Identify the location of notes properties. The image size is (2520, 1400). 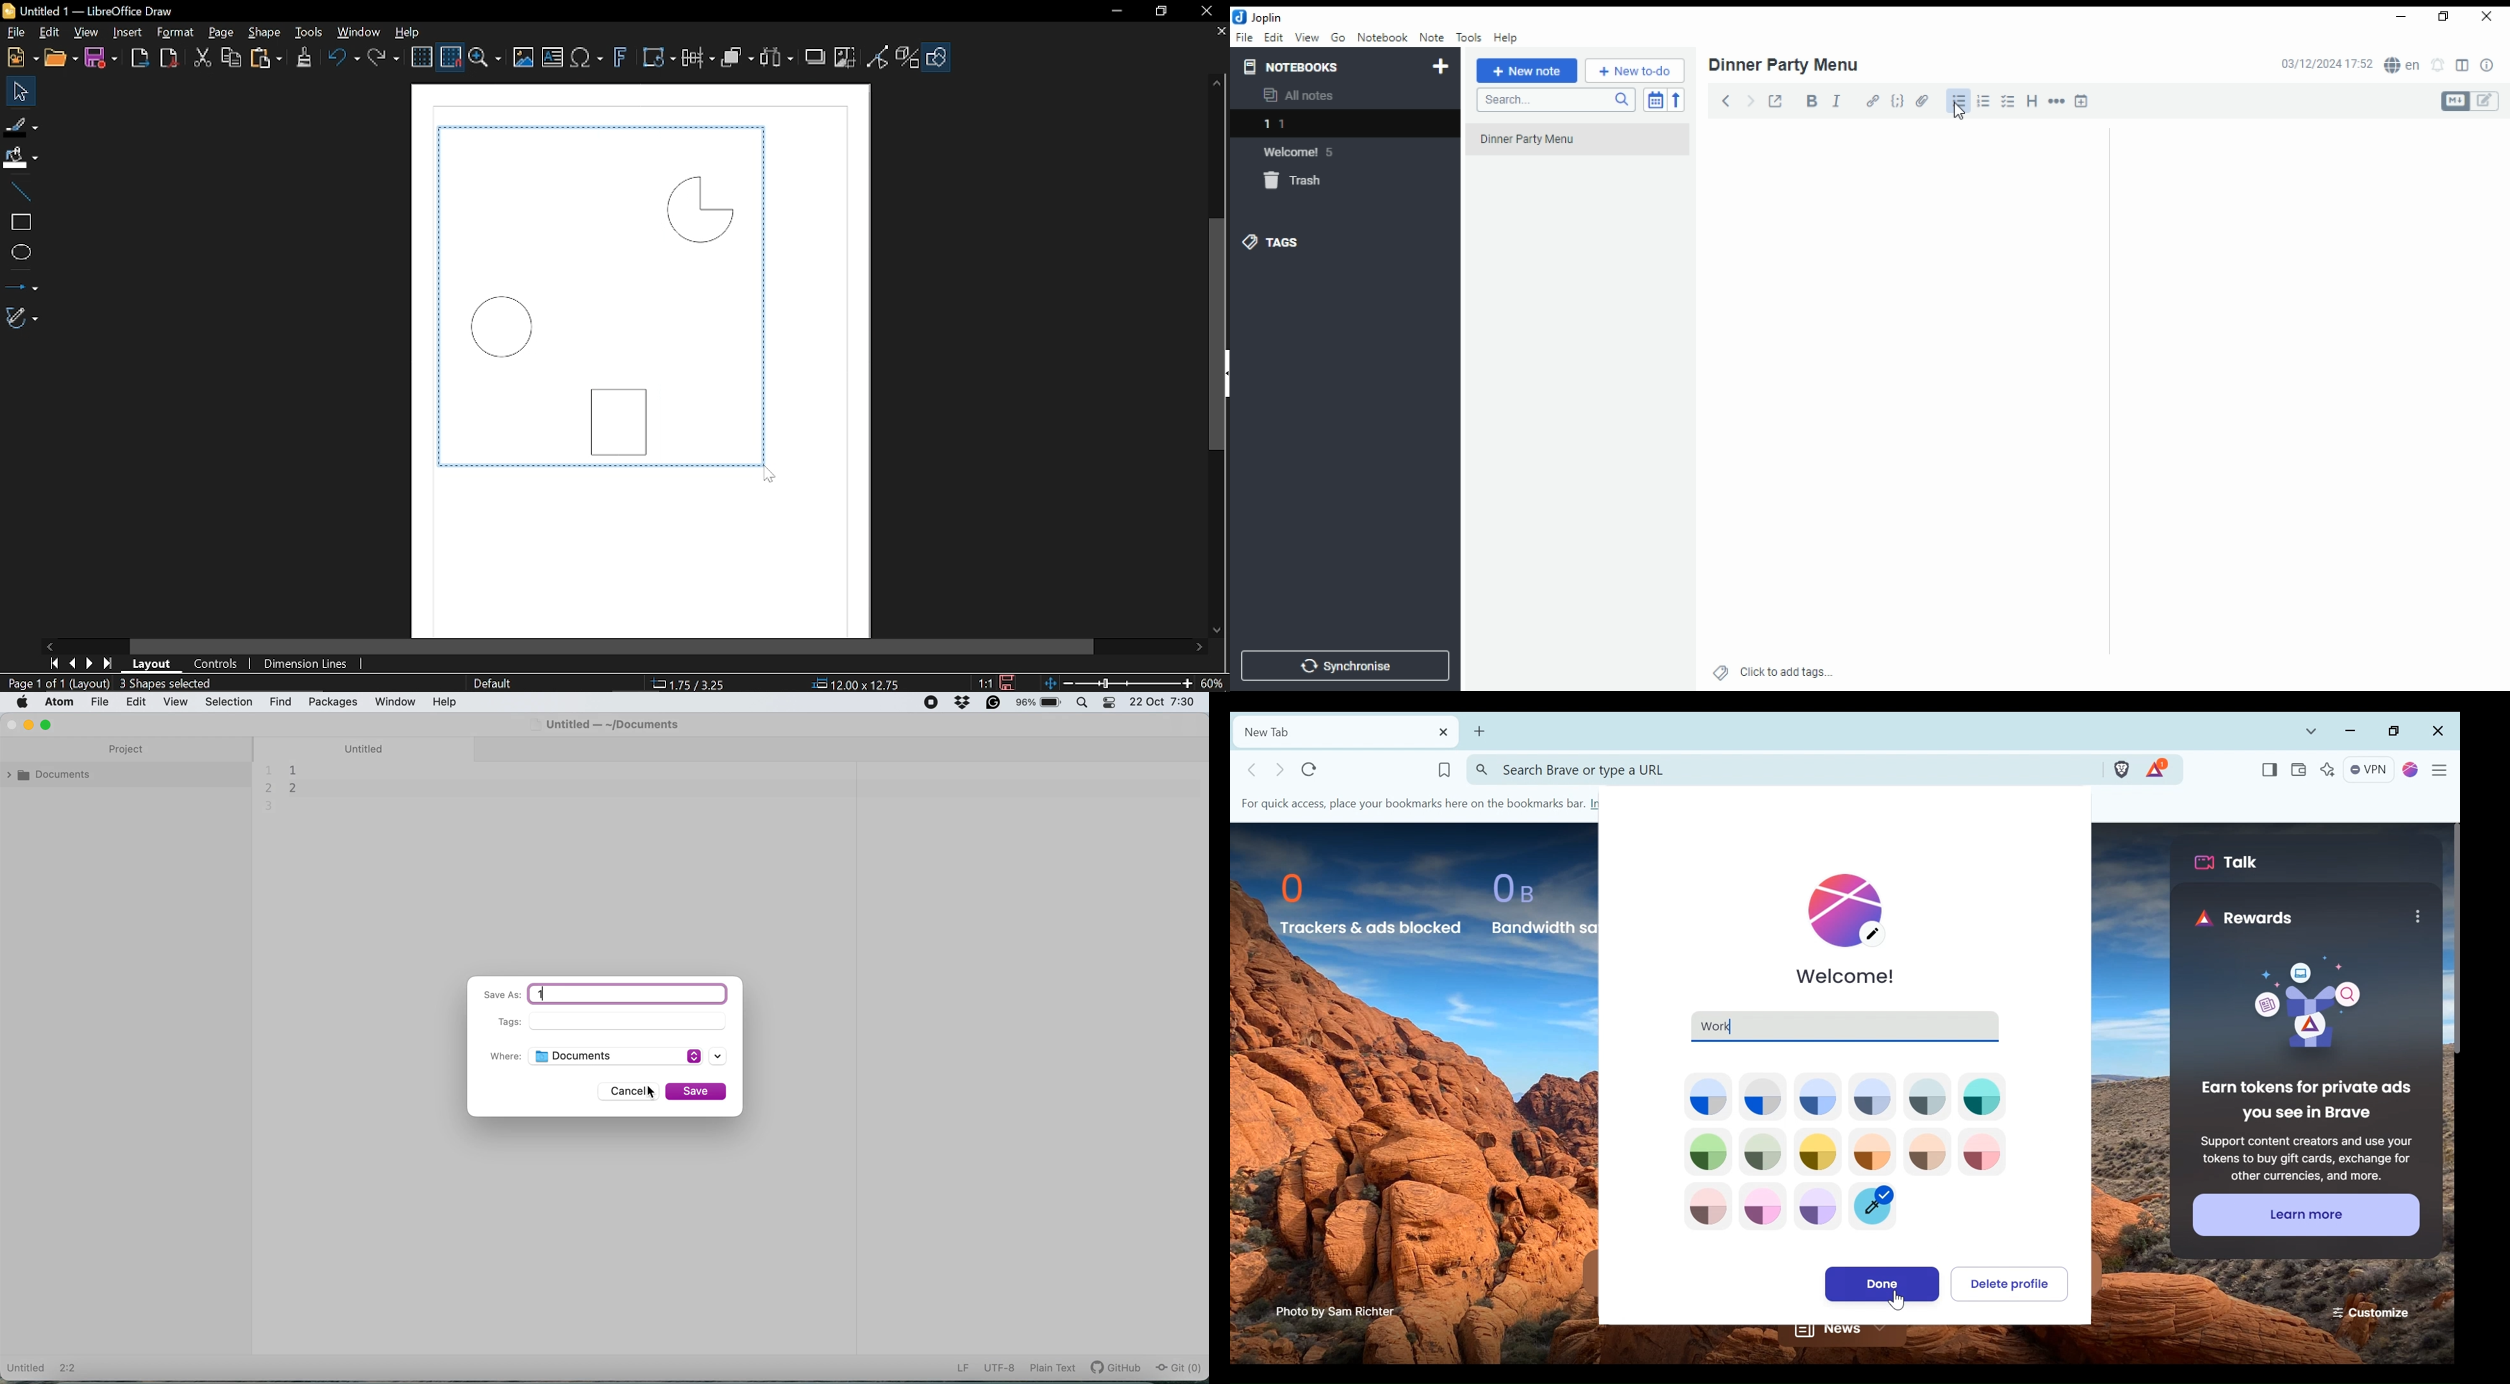
(2488, 65).